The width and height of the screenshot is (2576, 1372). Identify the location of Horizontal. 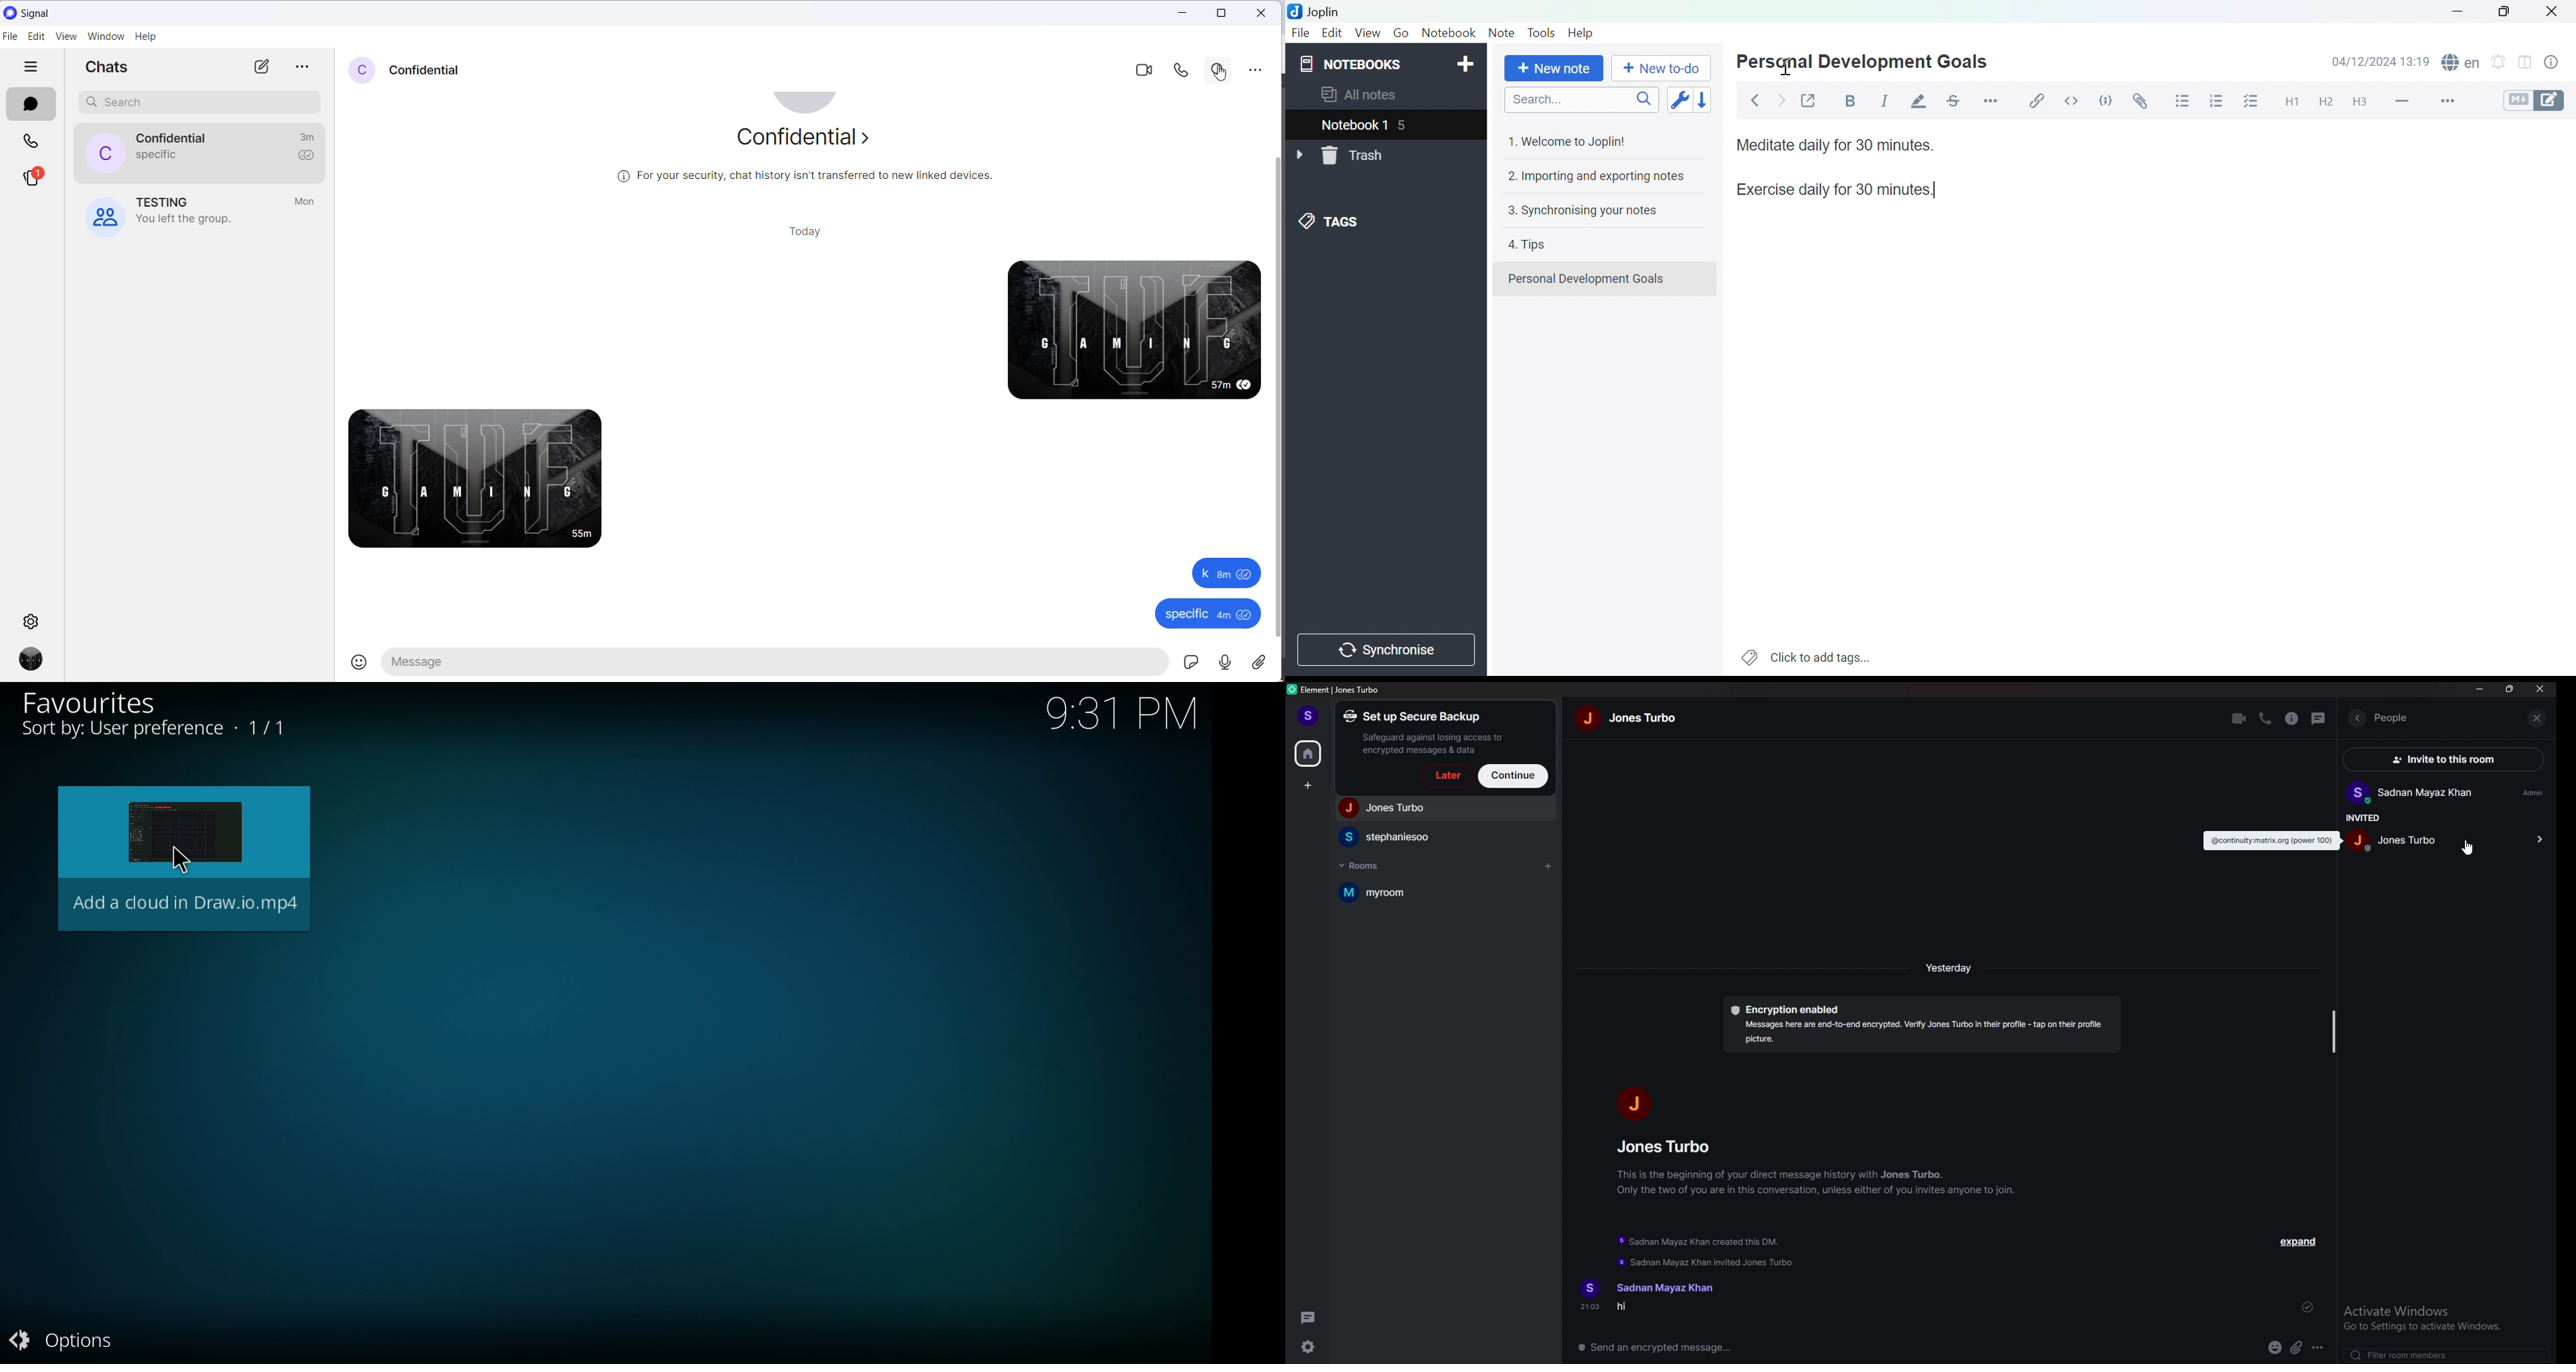
(1992, 100).